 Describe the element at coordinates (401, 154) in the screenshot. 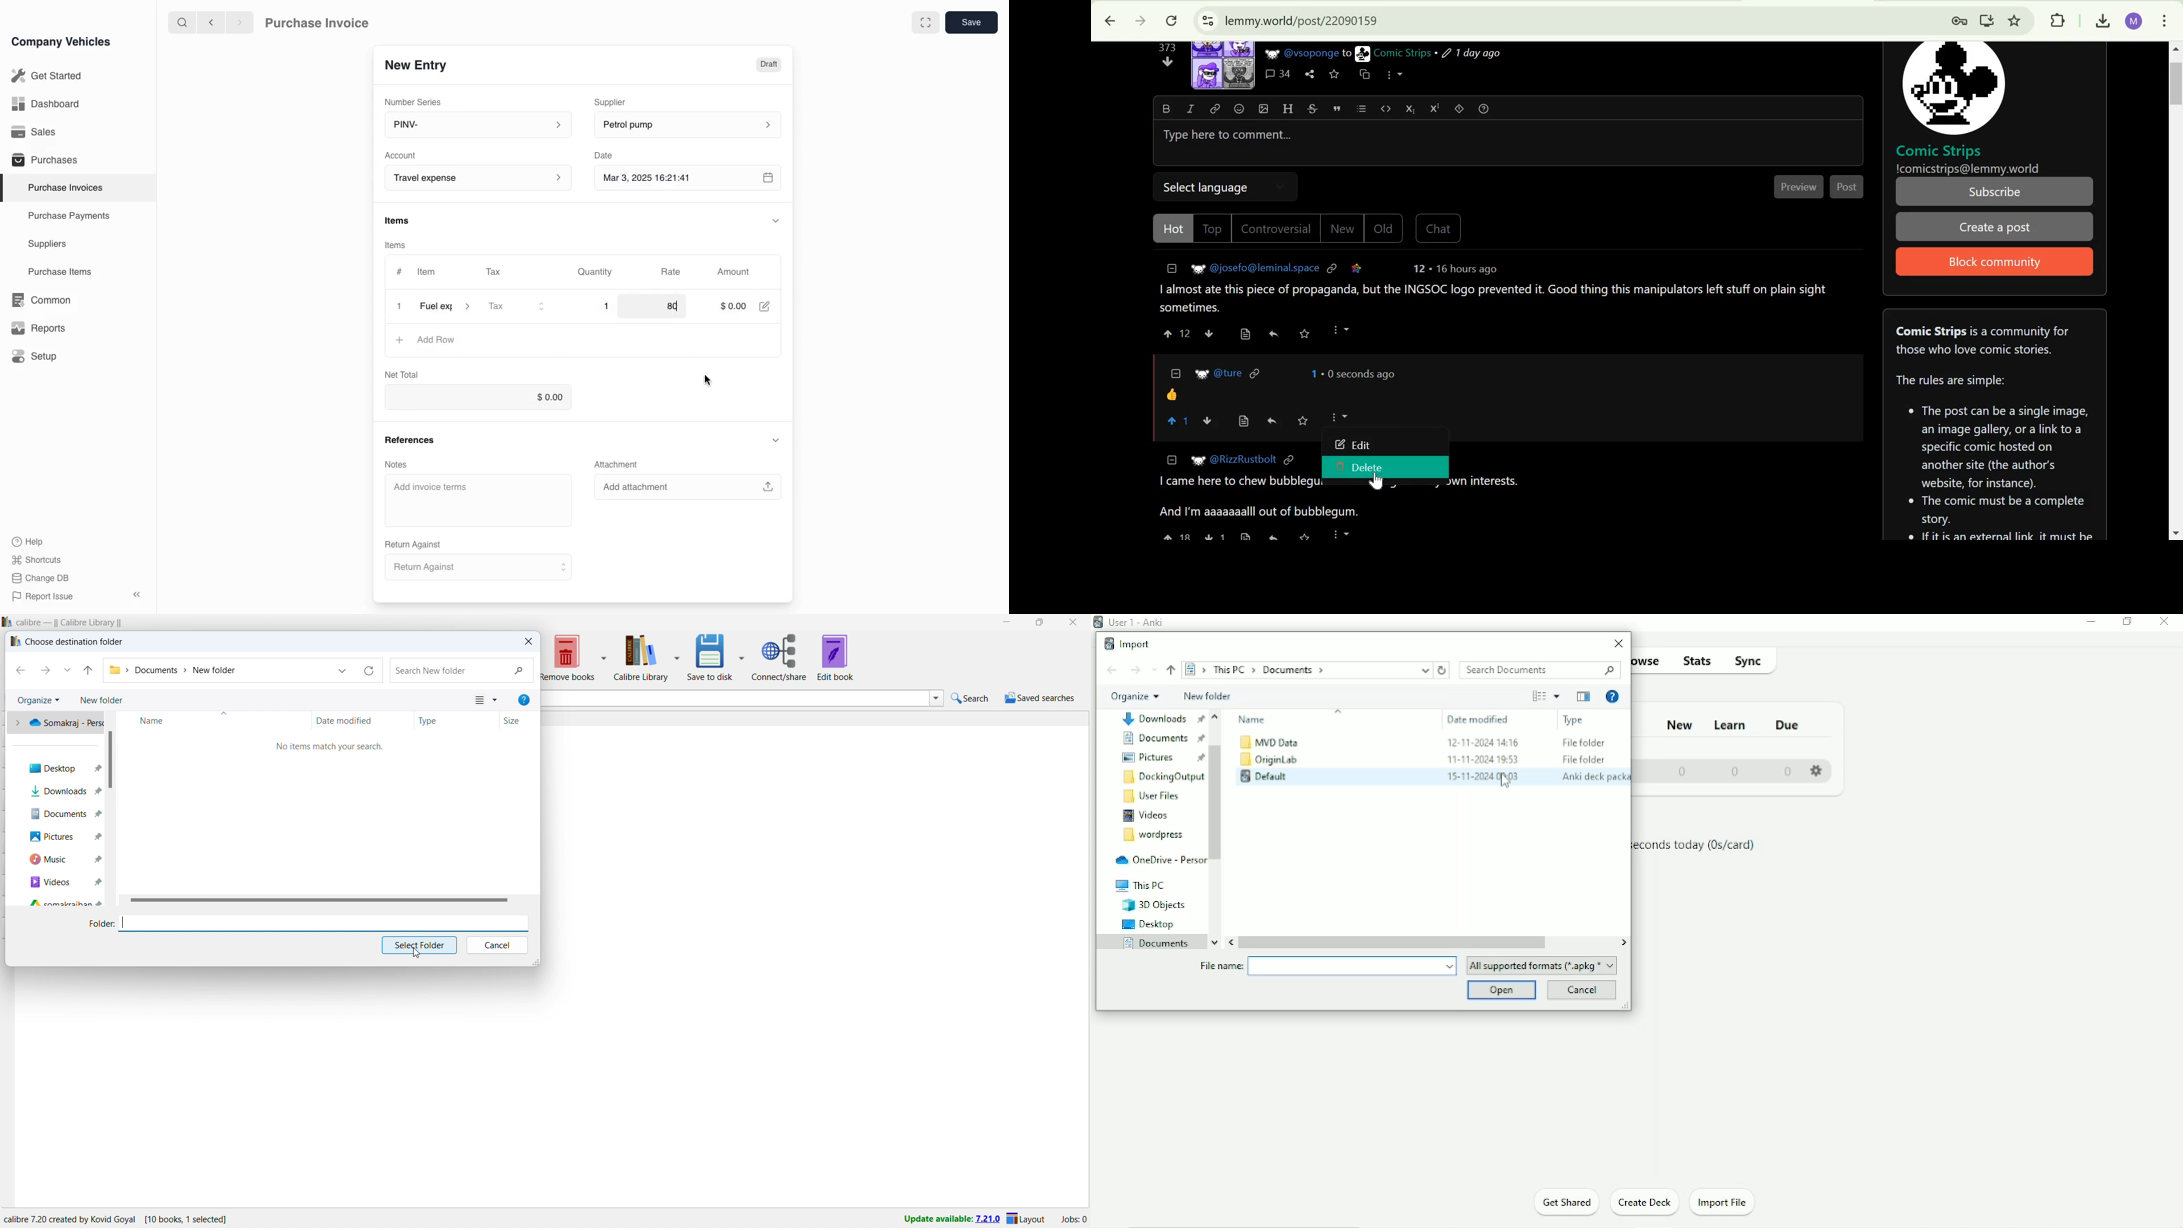

I see `Account` at that location.